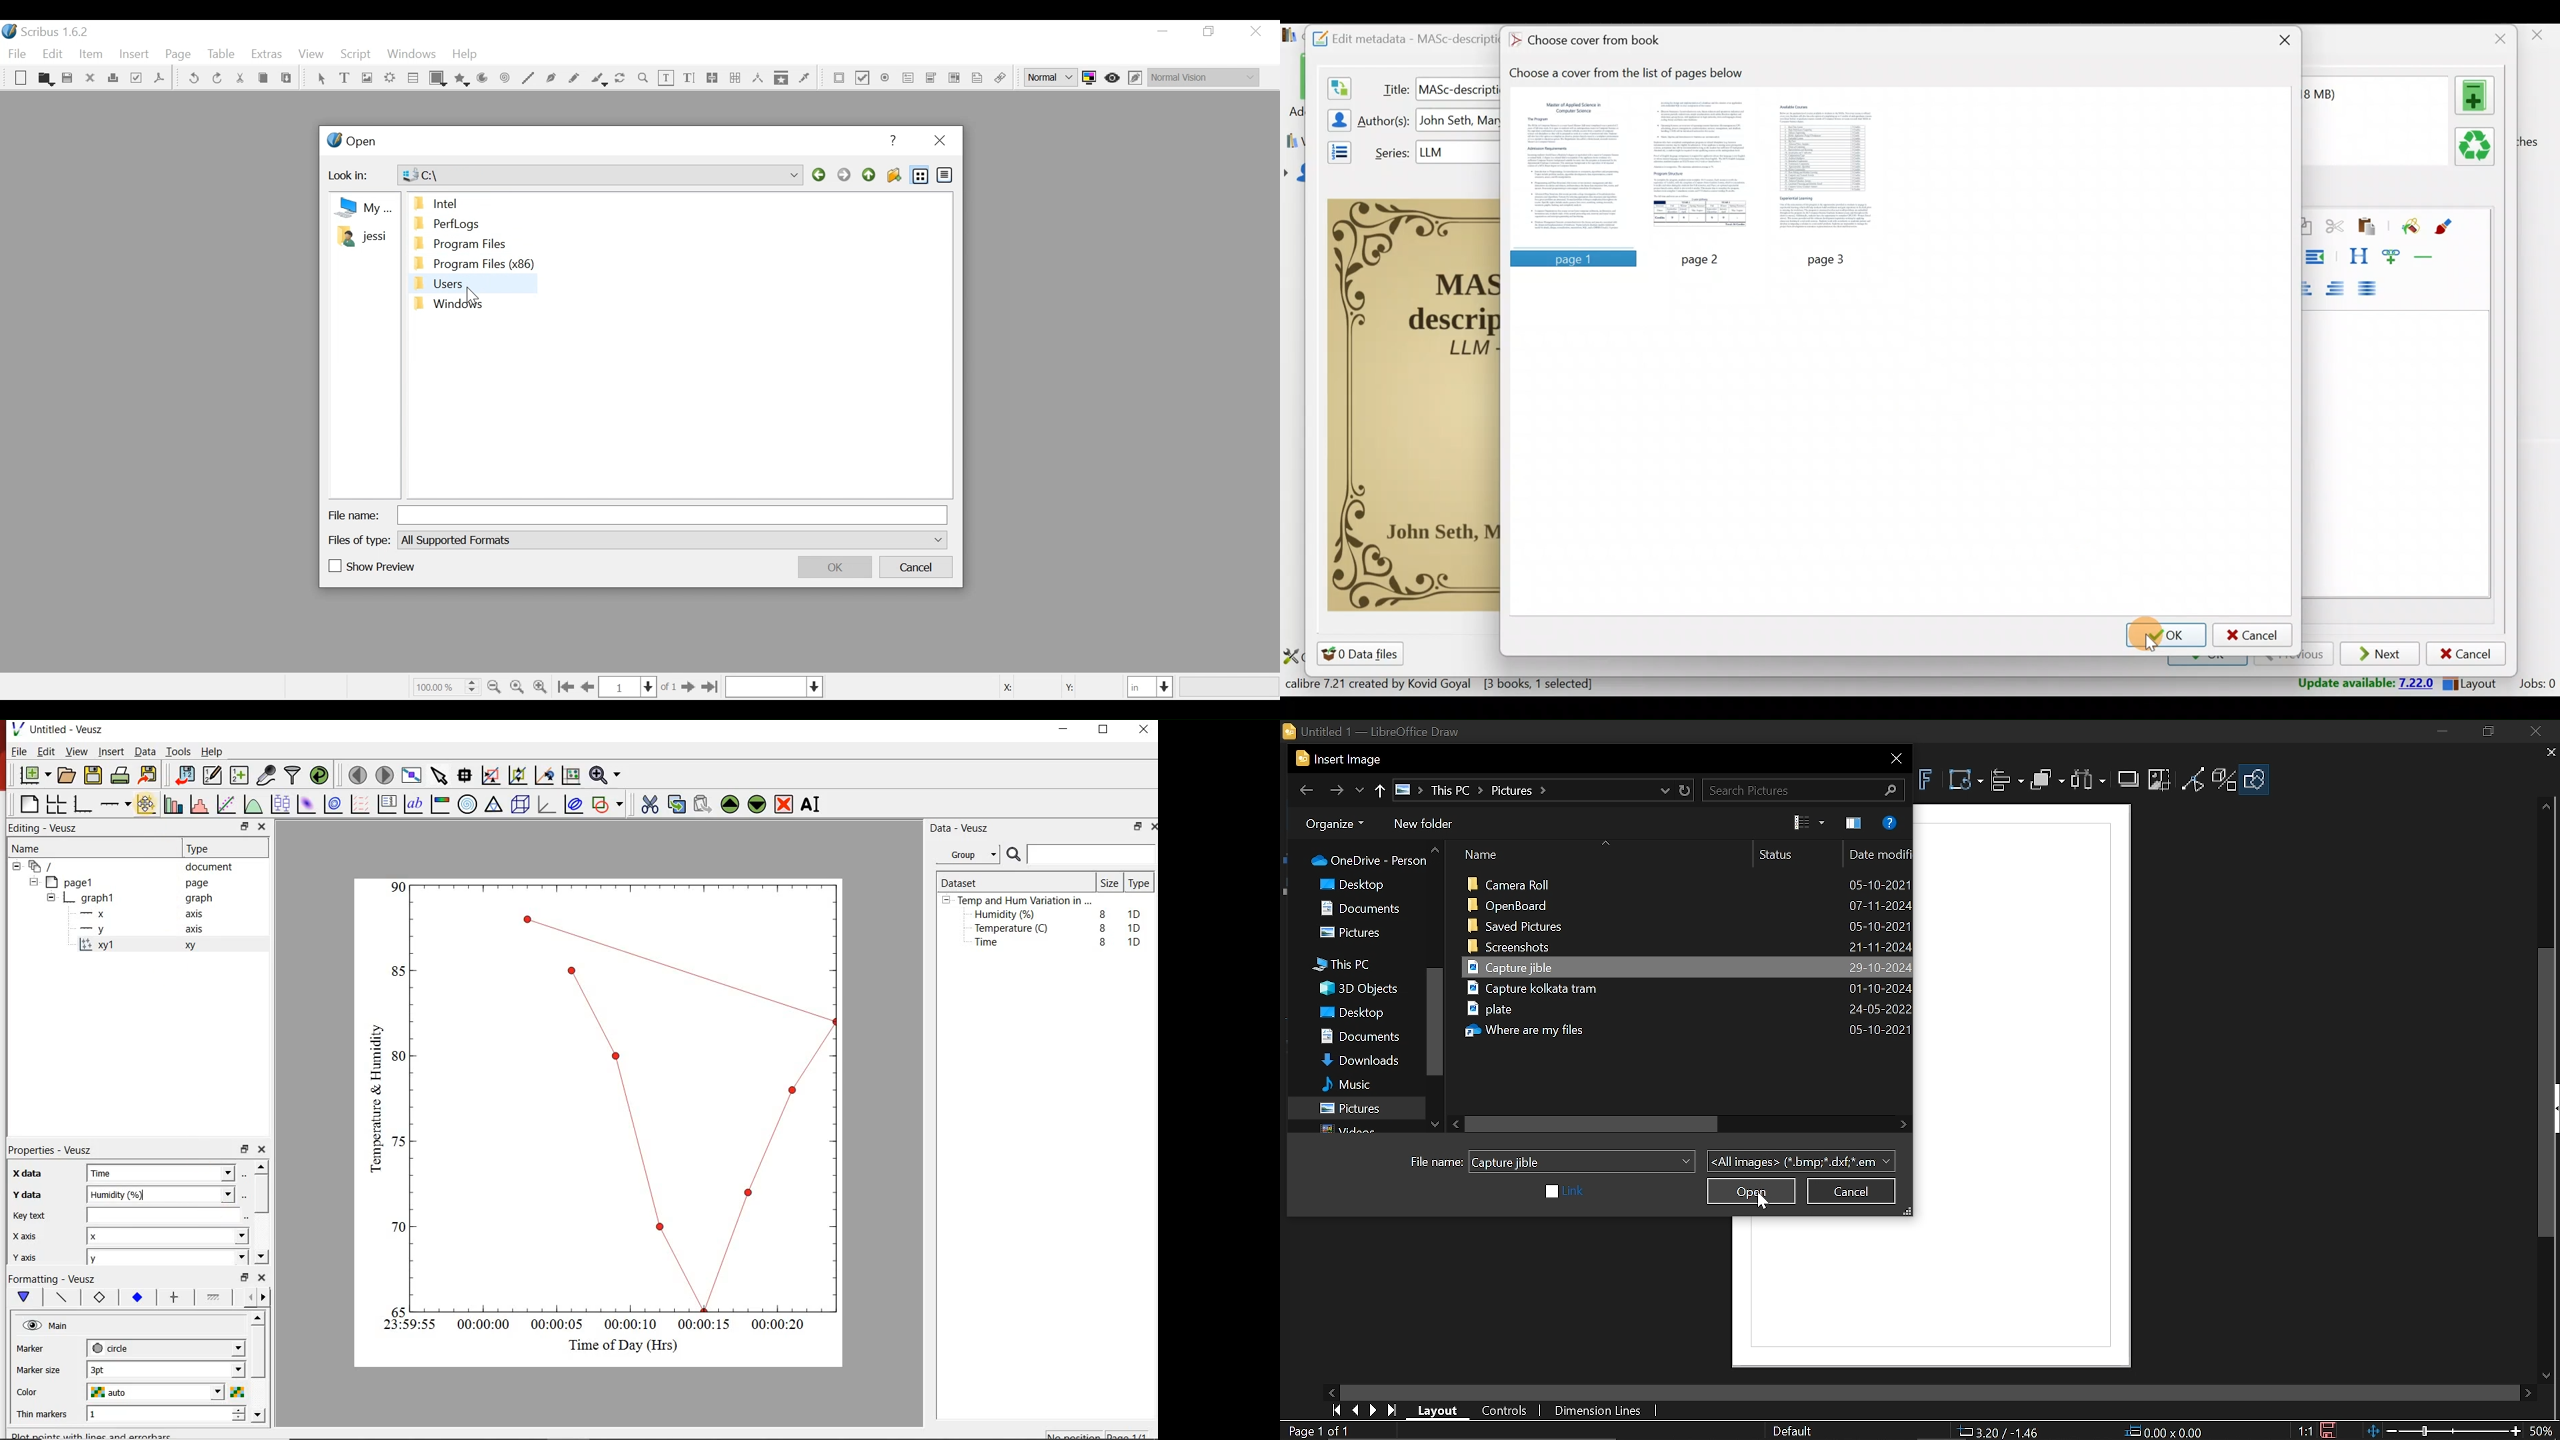 This screenshot has width=2576, height=1456. What do you see at coordinates (199, 915) in the screenshot?
I see `axis` at bounding box center [199, 915].